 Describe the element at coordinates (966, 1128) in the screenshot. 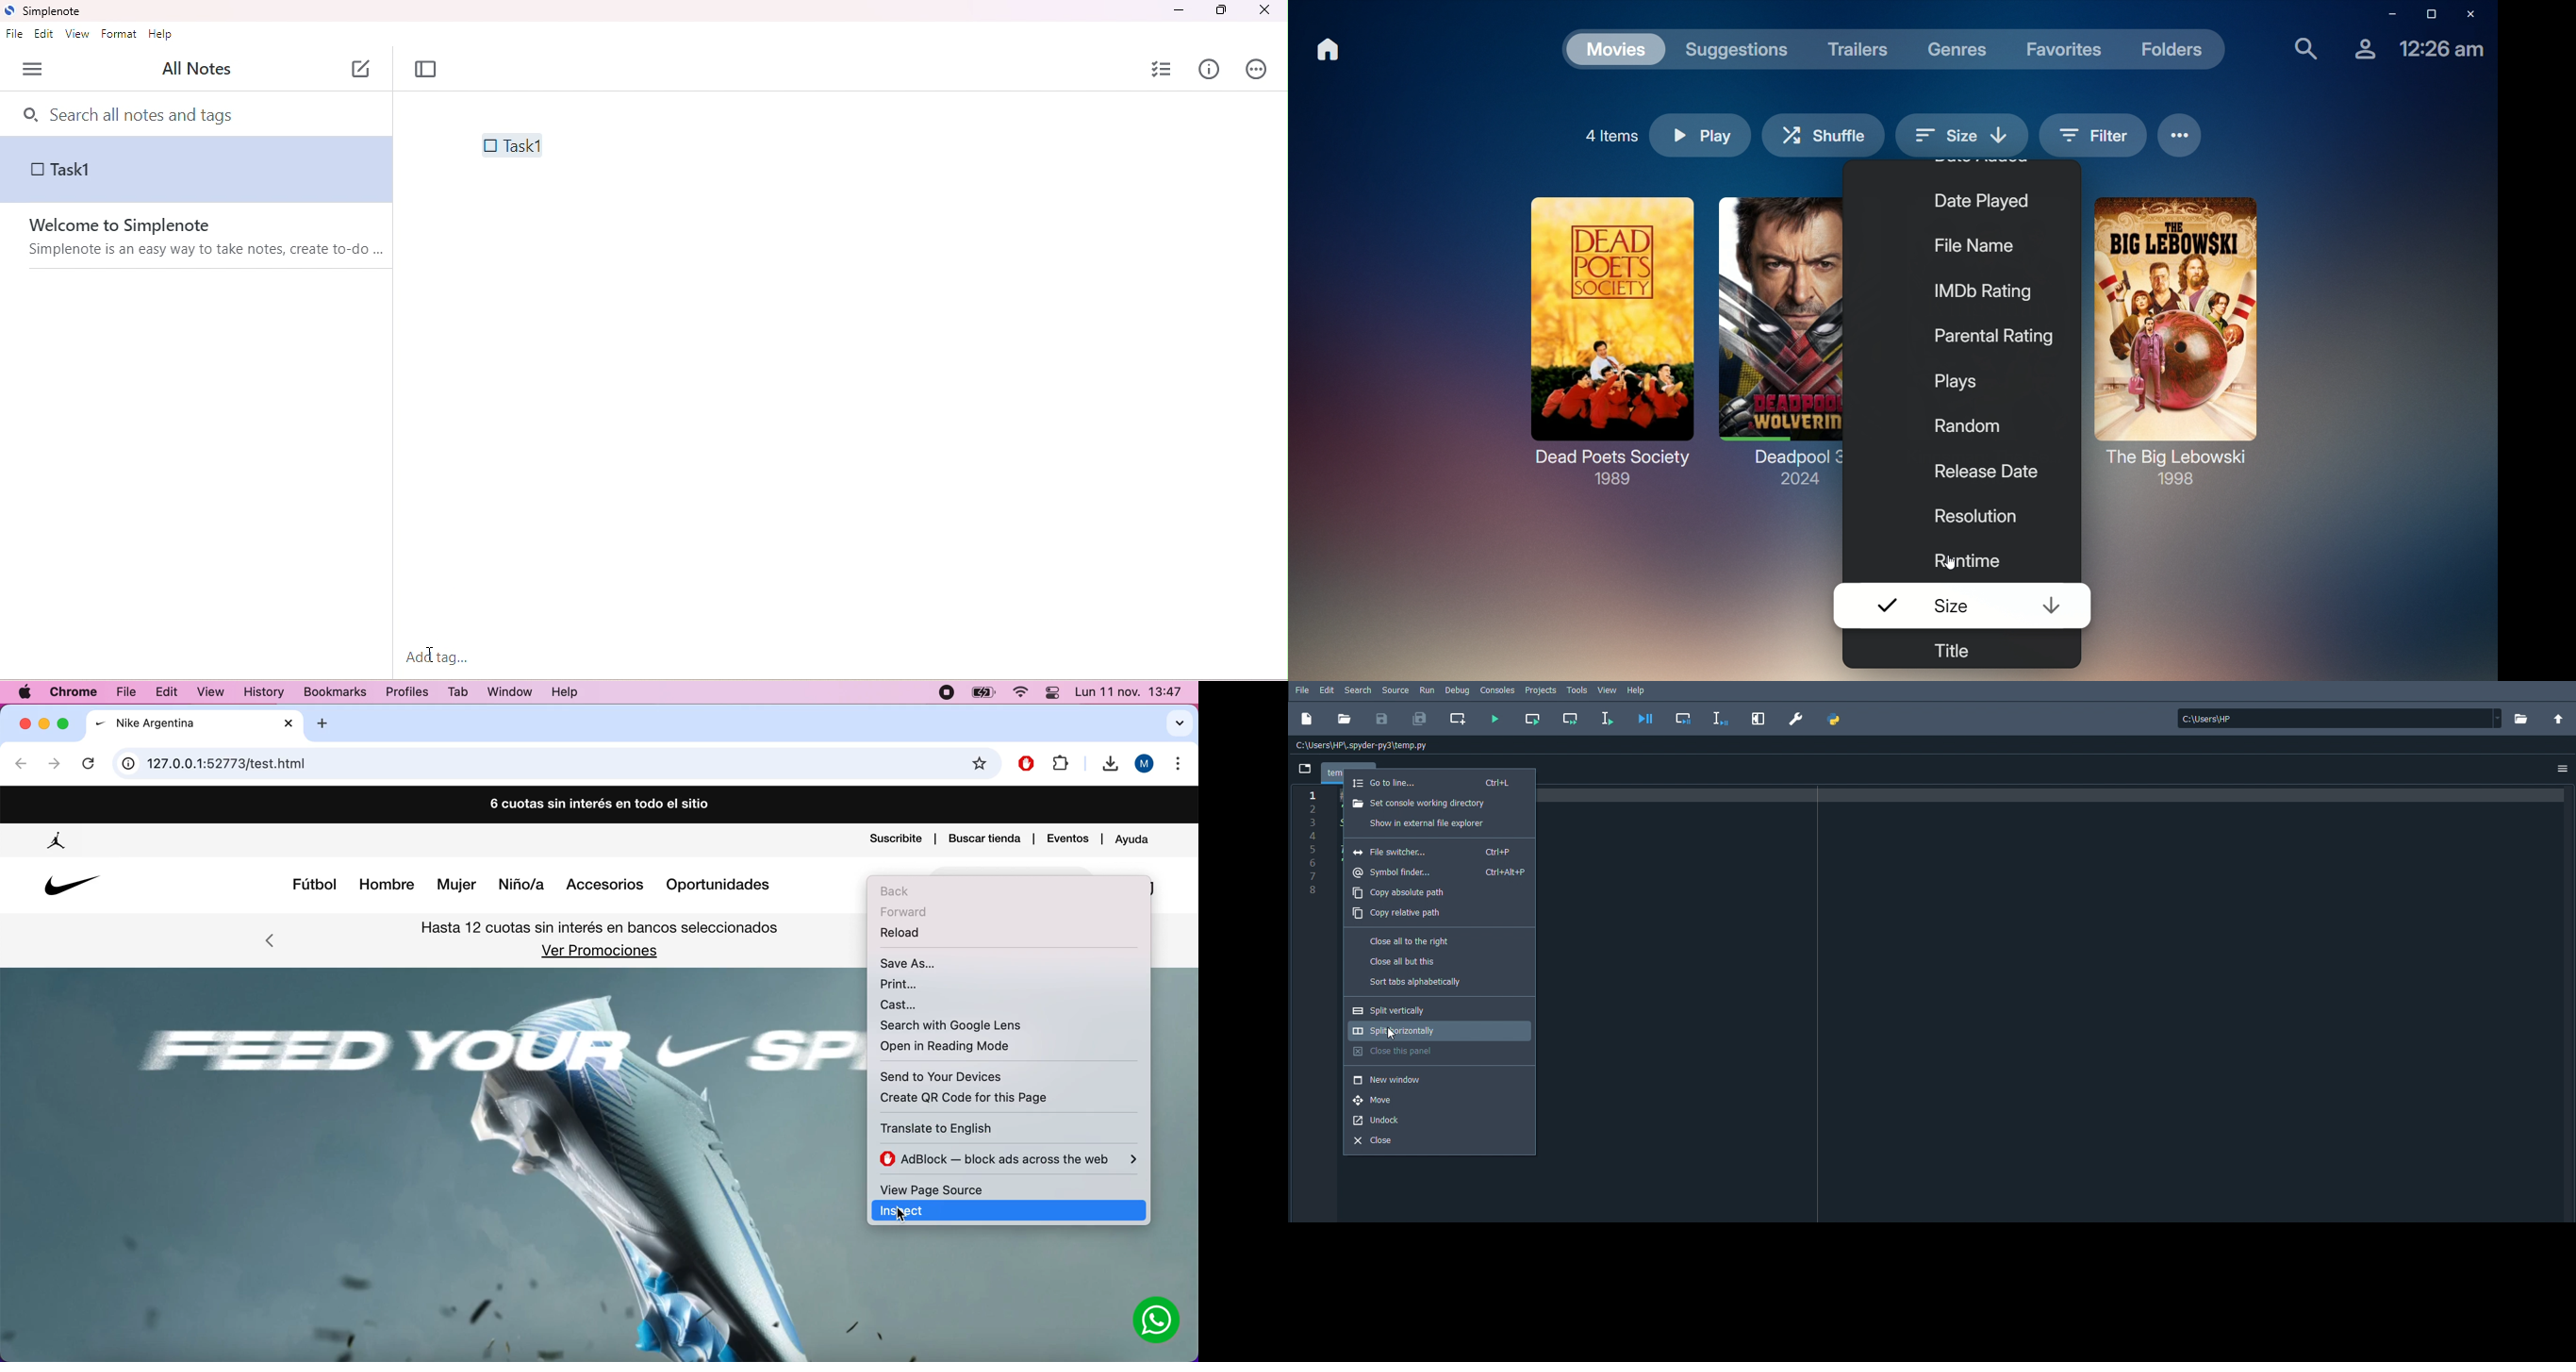

I see `translate to english` at that location.